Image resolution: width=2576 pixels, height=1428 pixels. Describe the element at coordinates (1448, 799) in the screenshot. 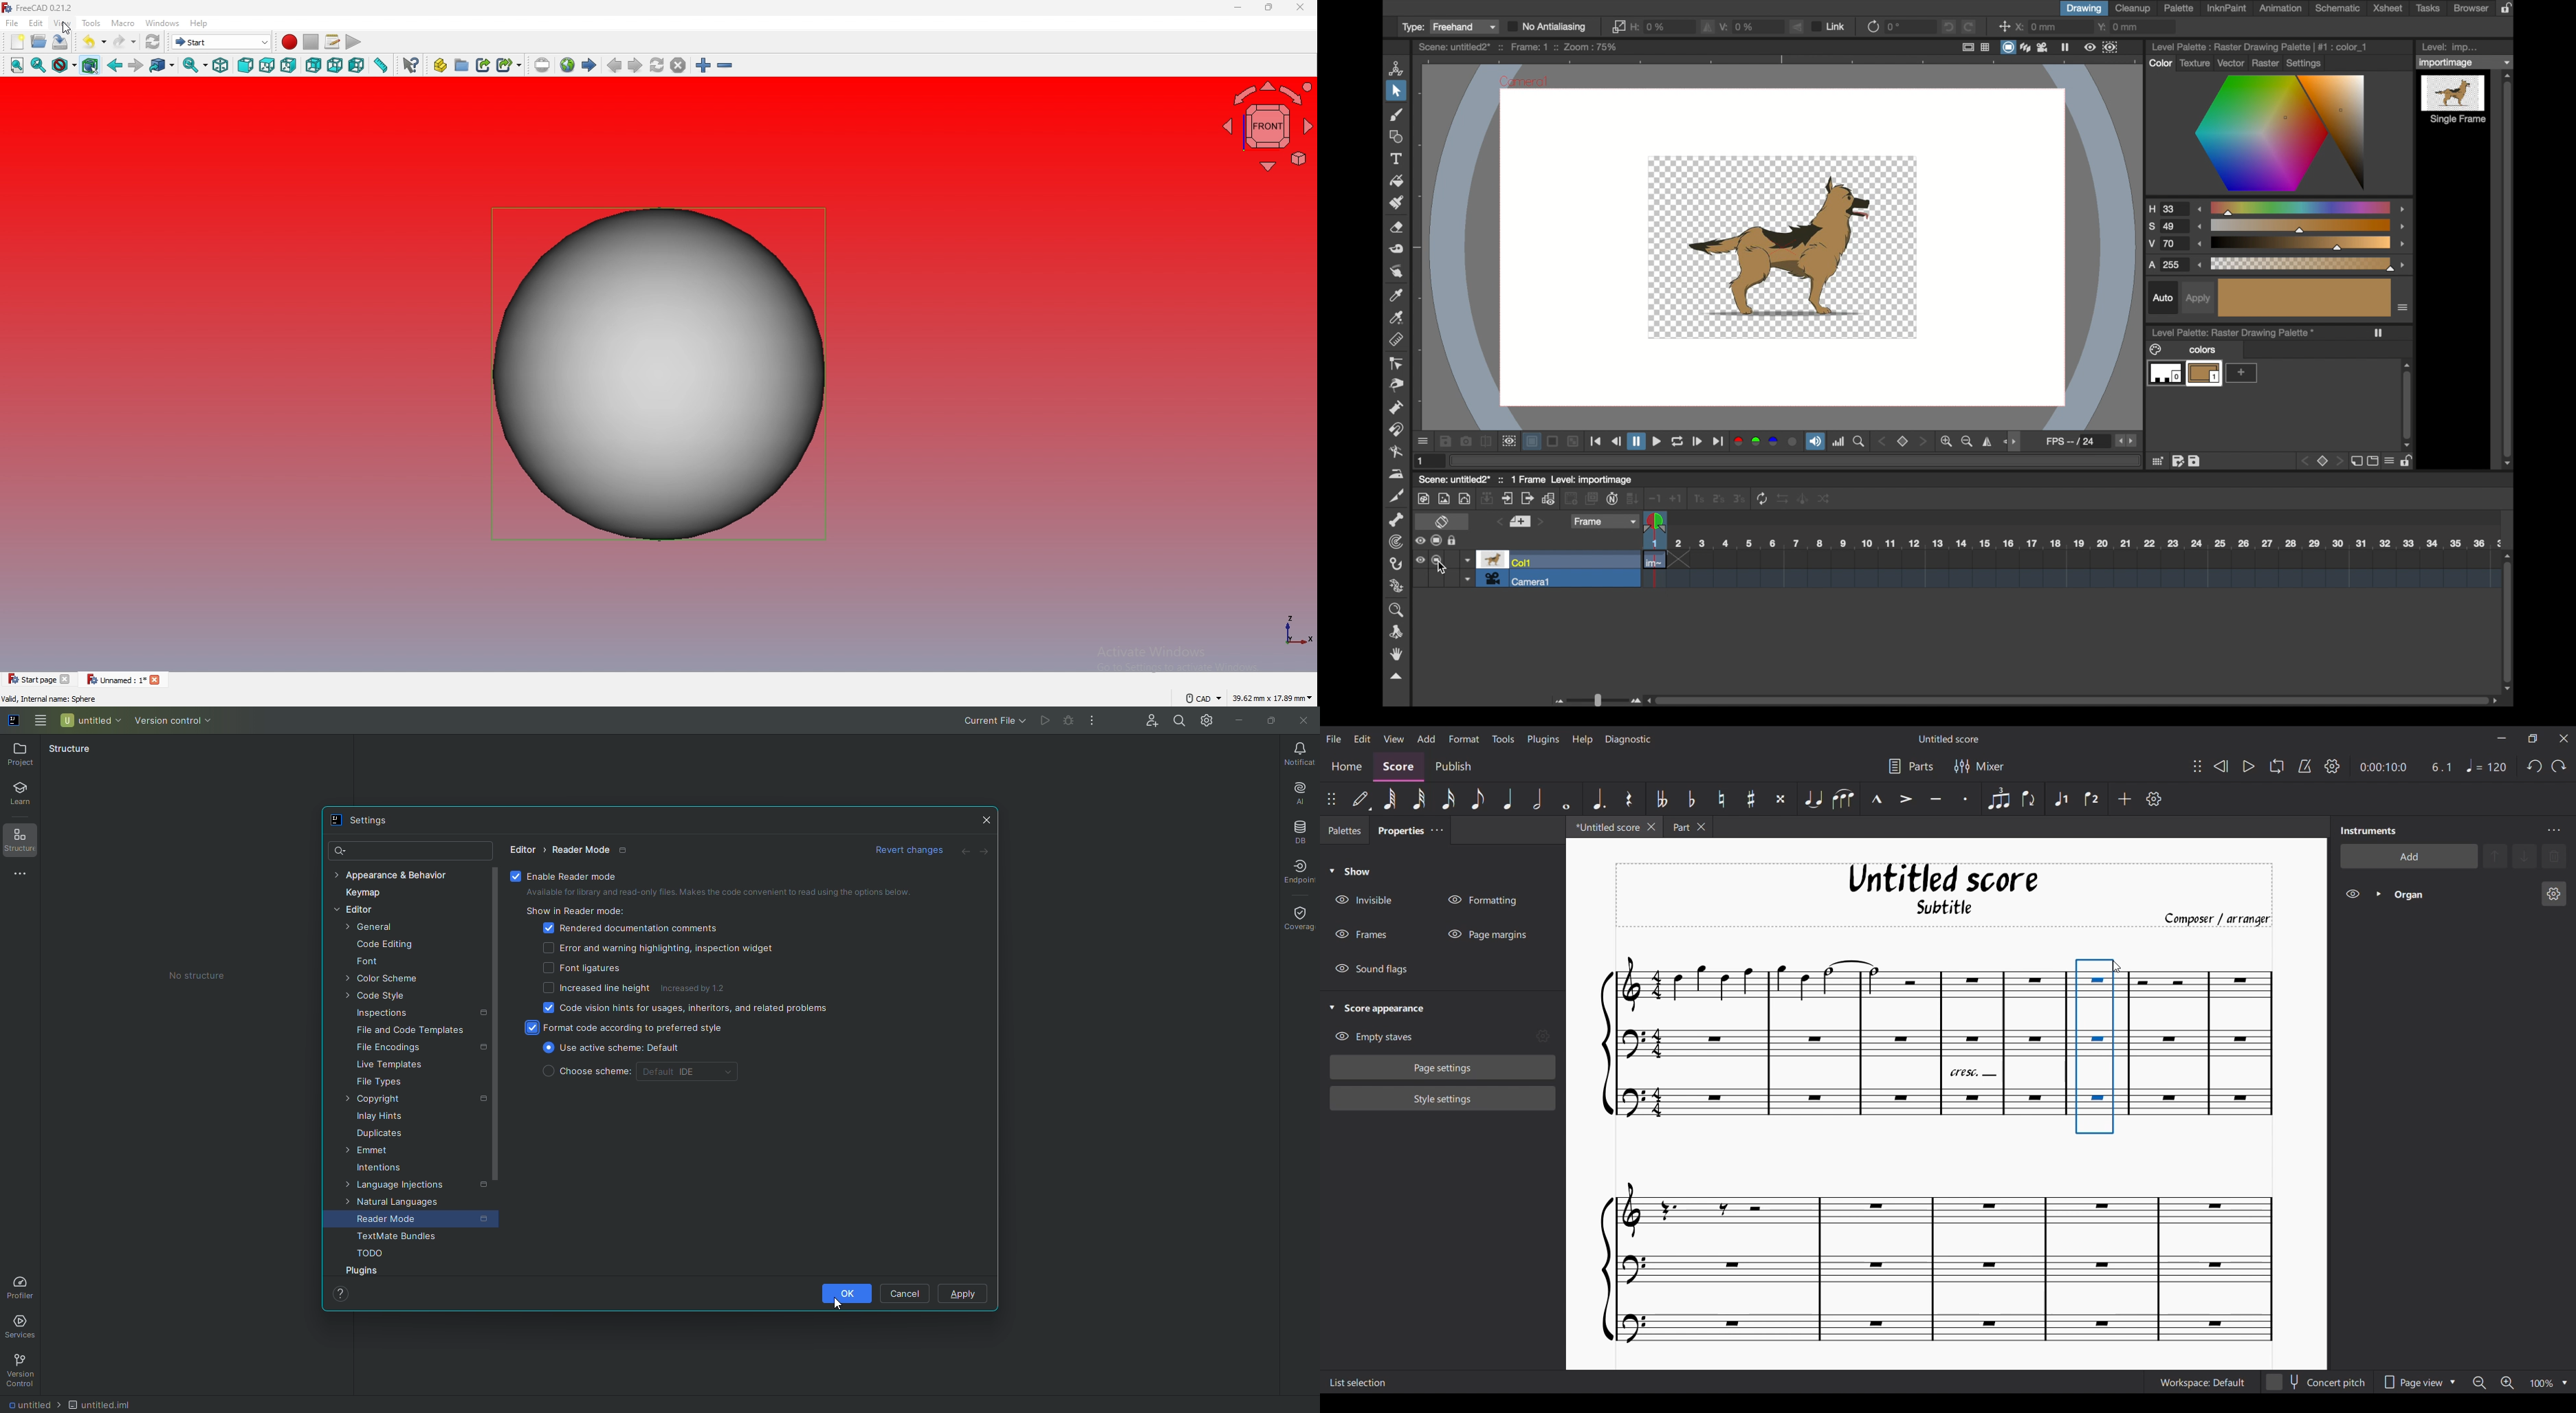

I see `16th note` at that location.